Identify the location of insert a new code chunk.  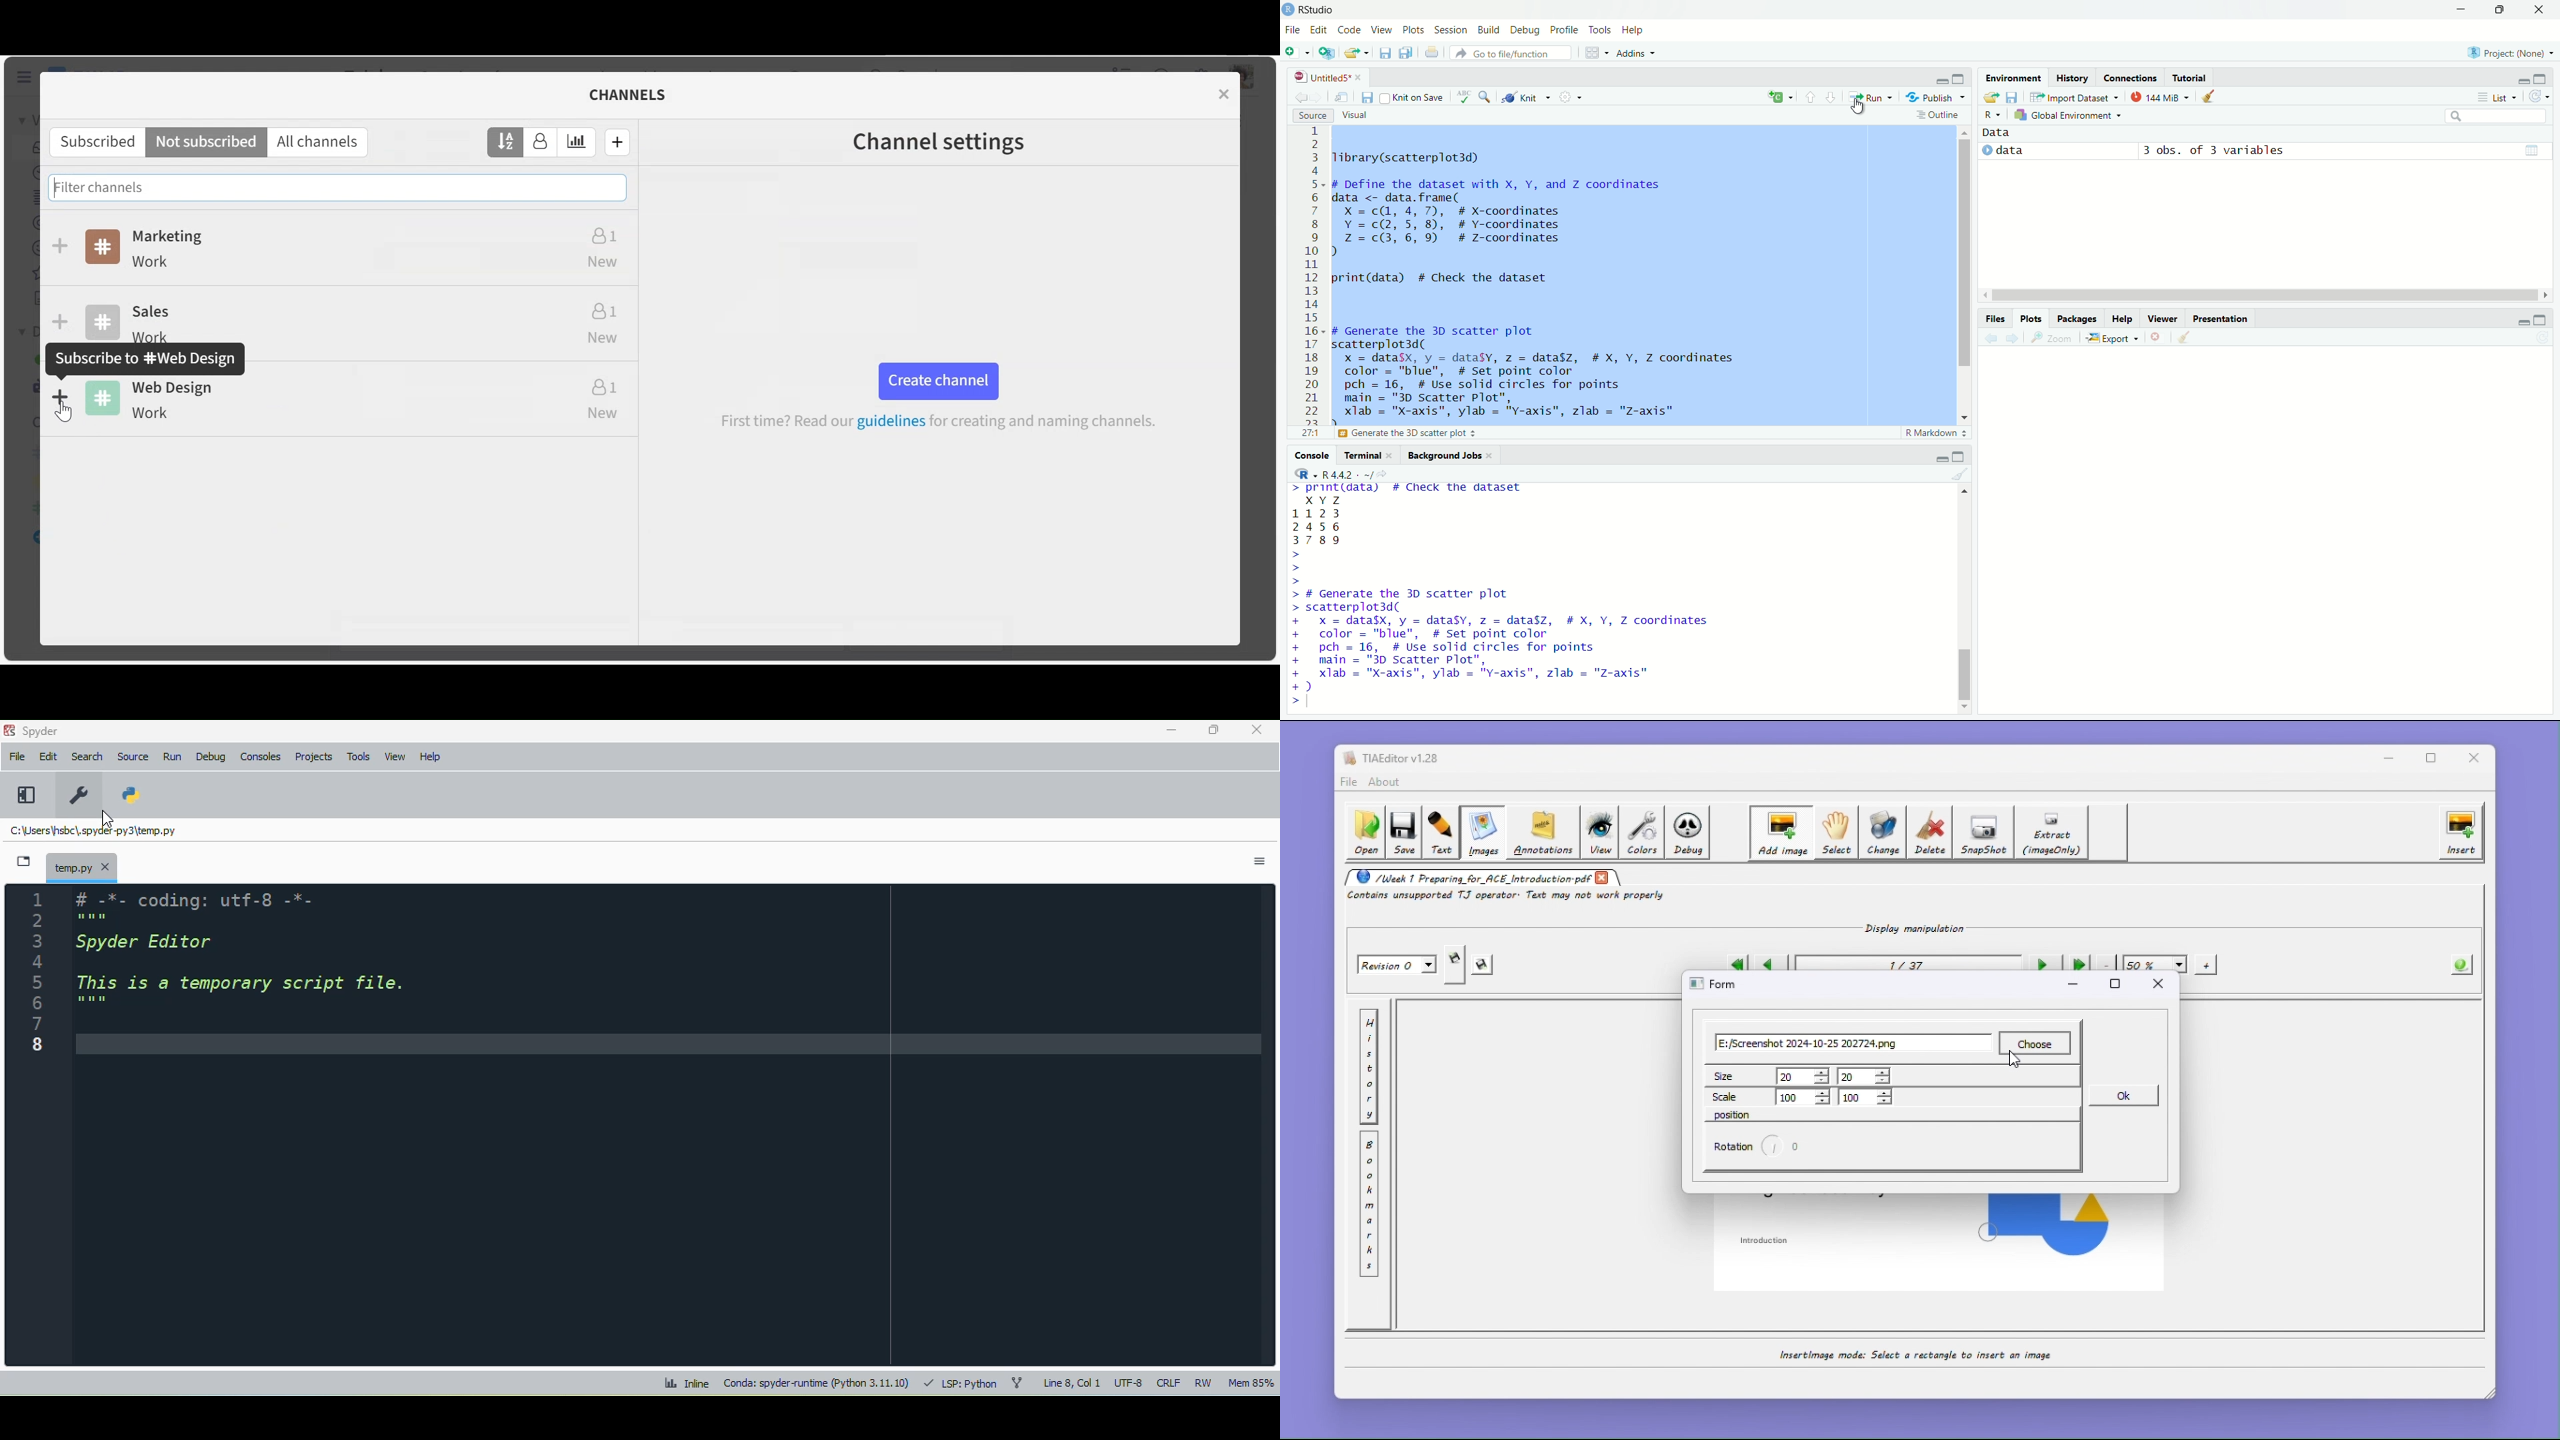
(1782, 97).